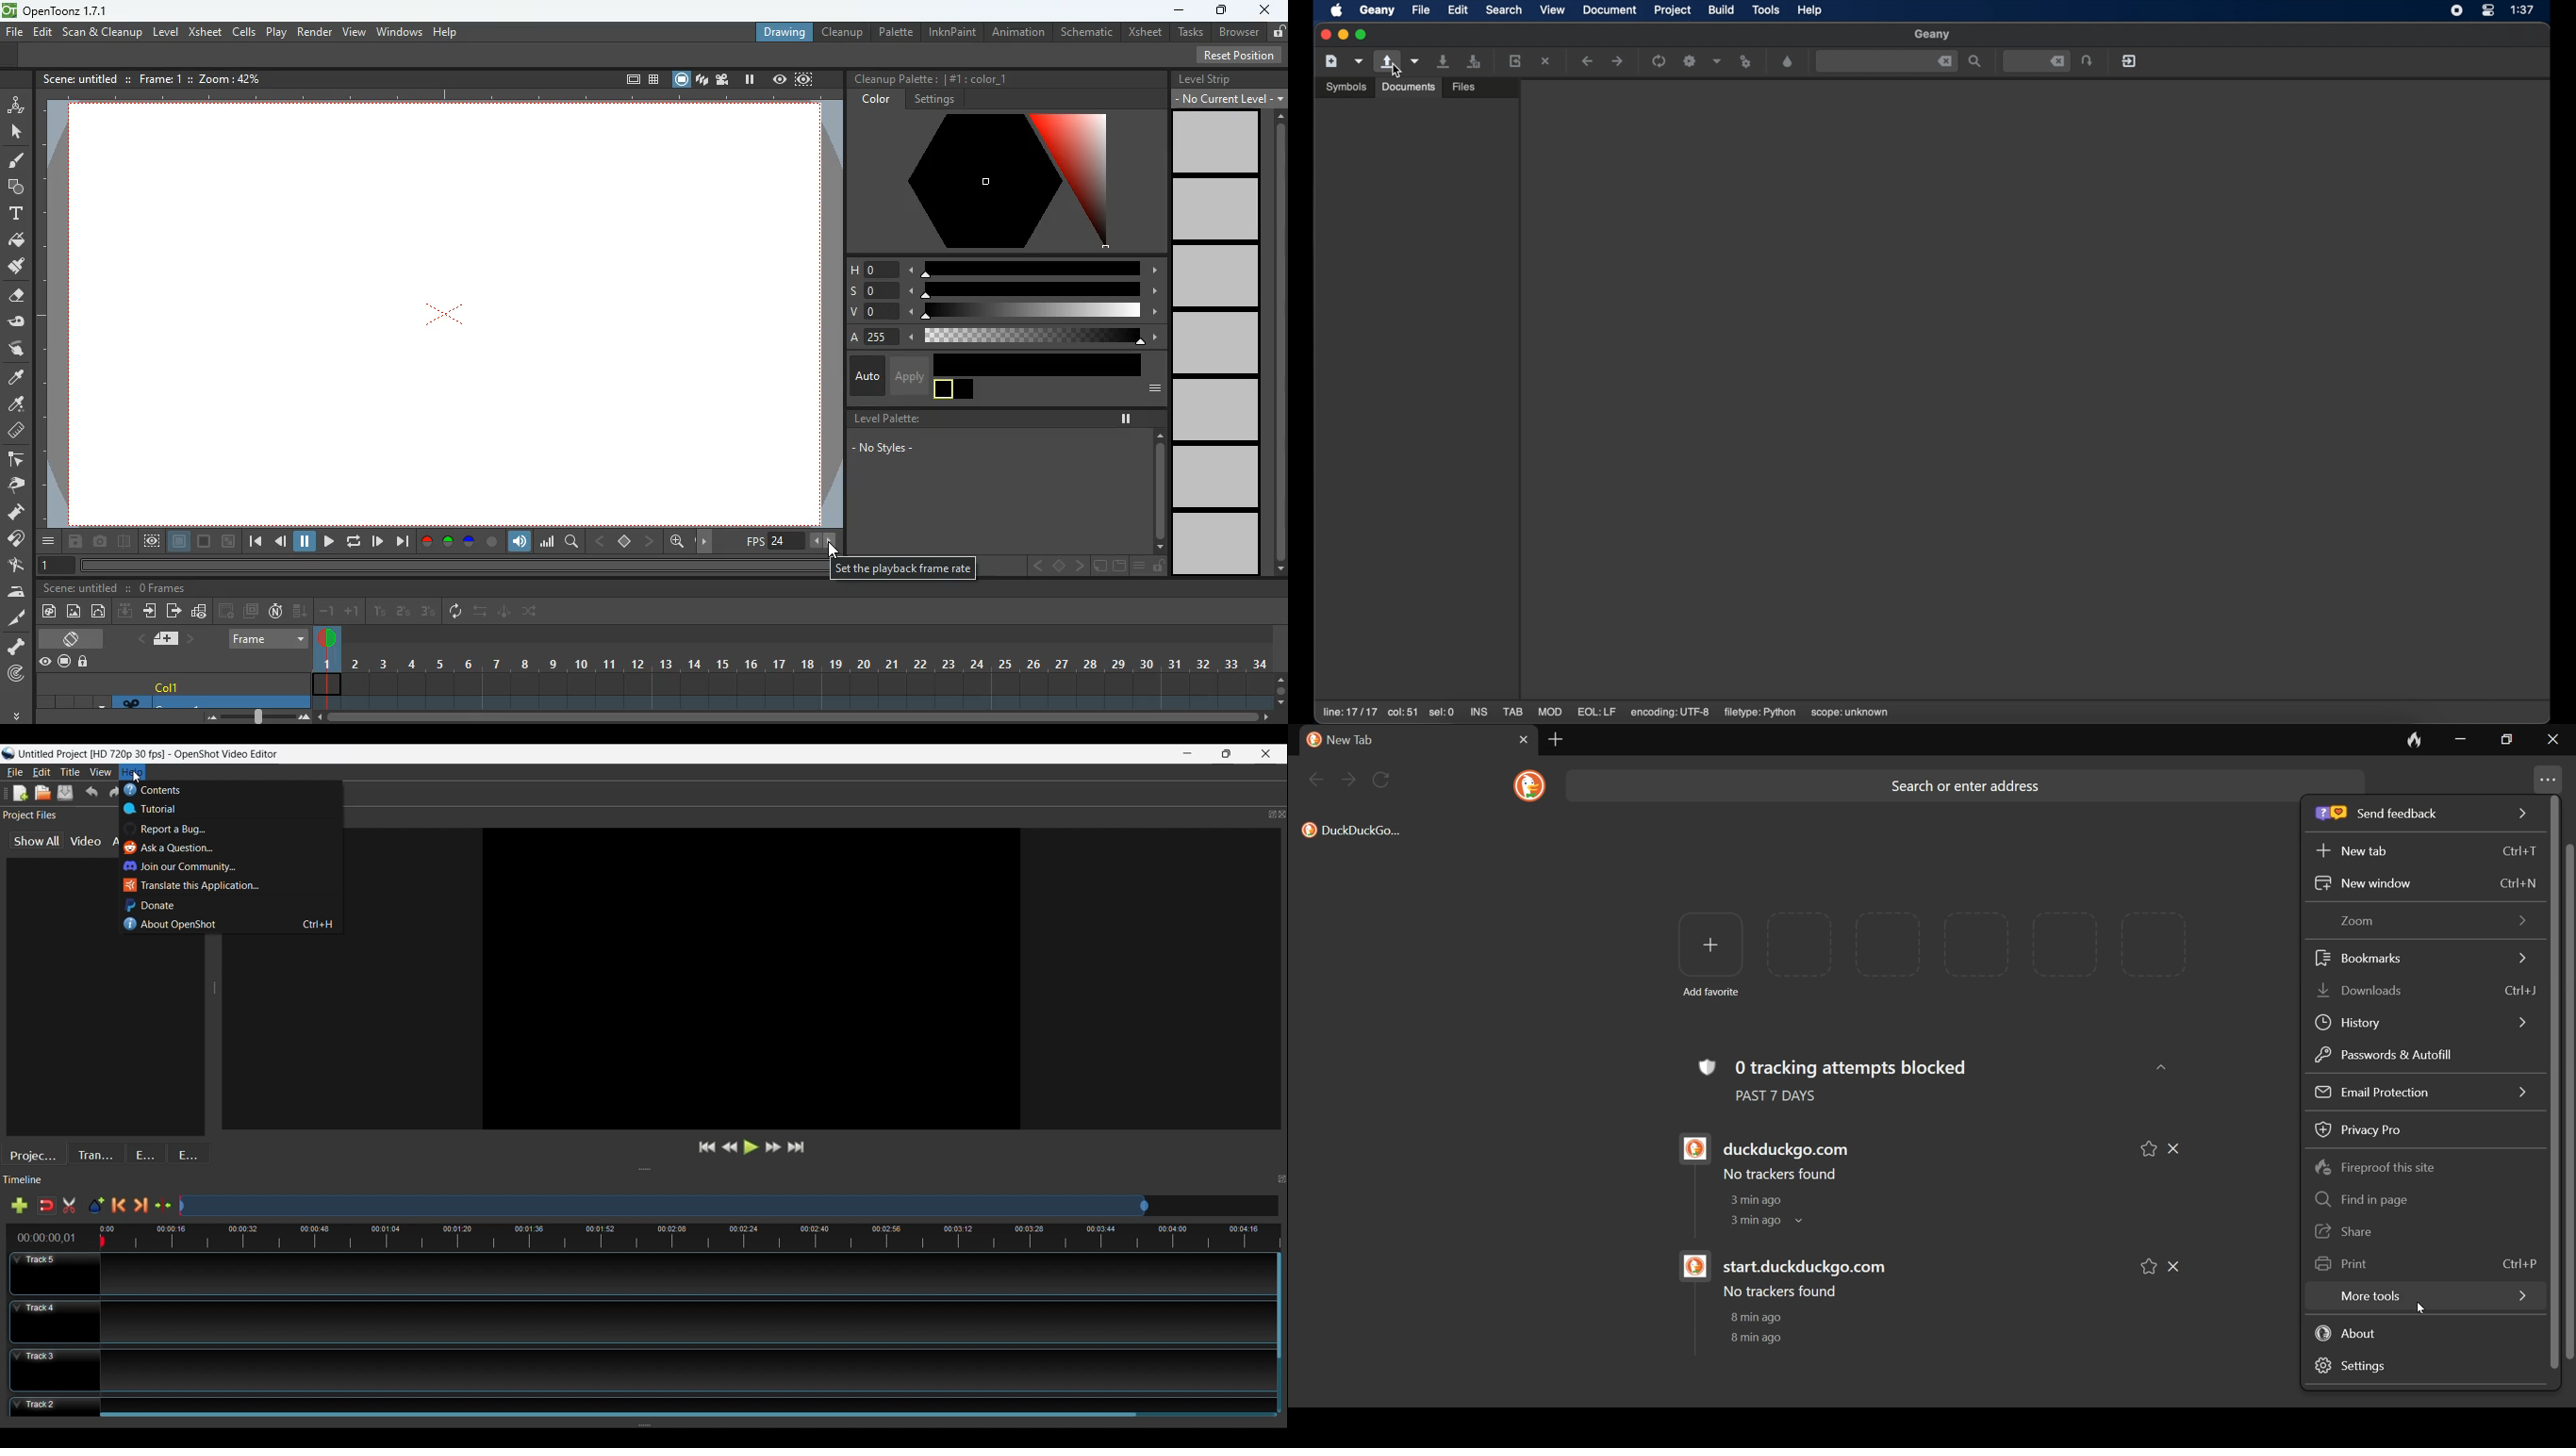 This screenshot has width=2576, height=1456. I want to click on duckduck go logo, so click(1691, 1268).